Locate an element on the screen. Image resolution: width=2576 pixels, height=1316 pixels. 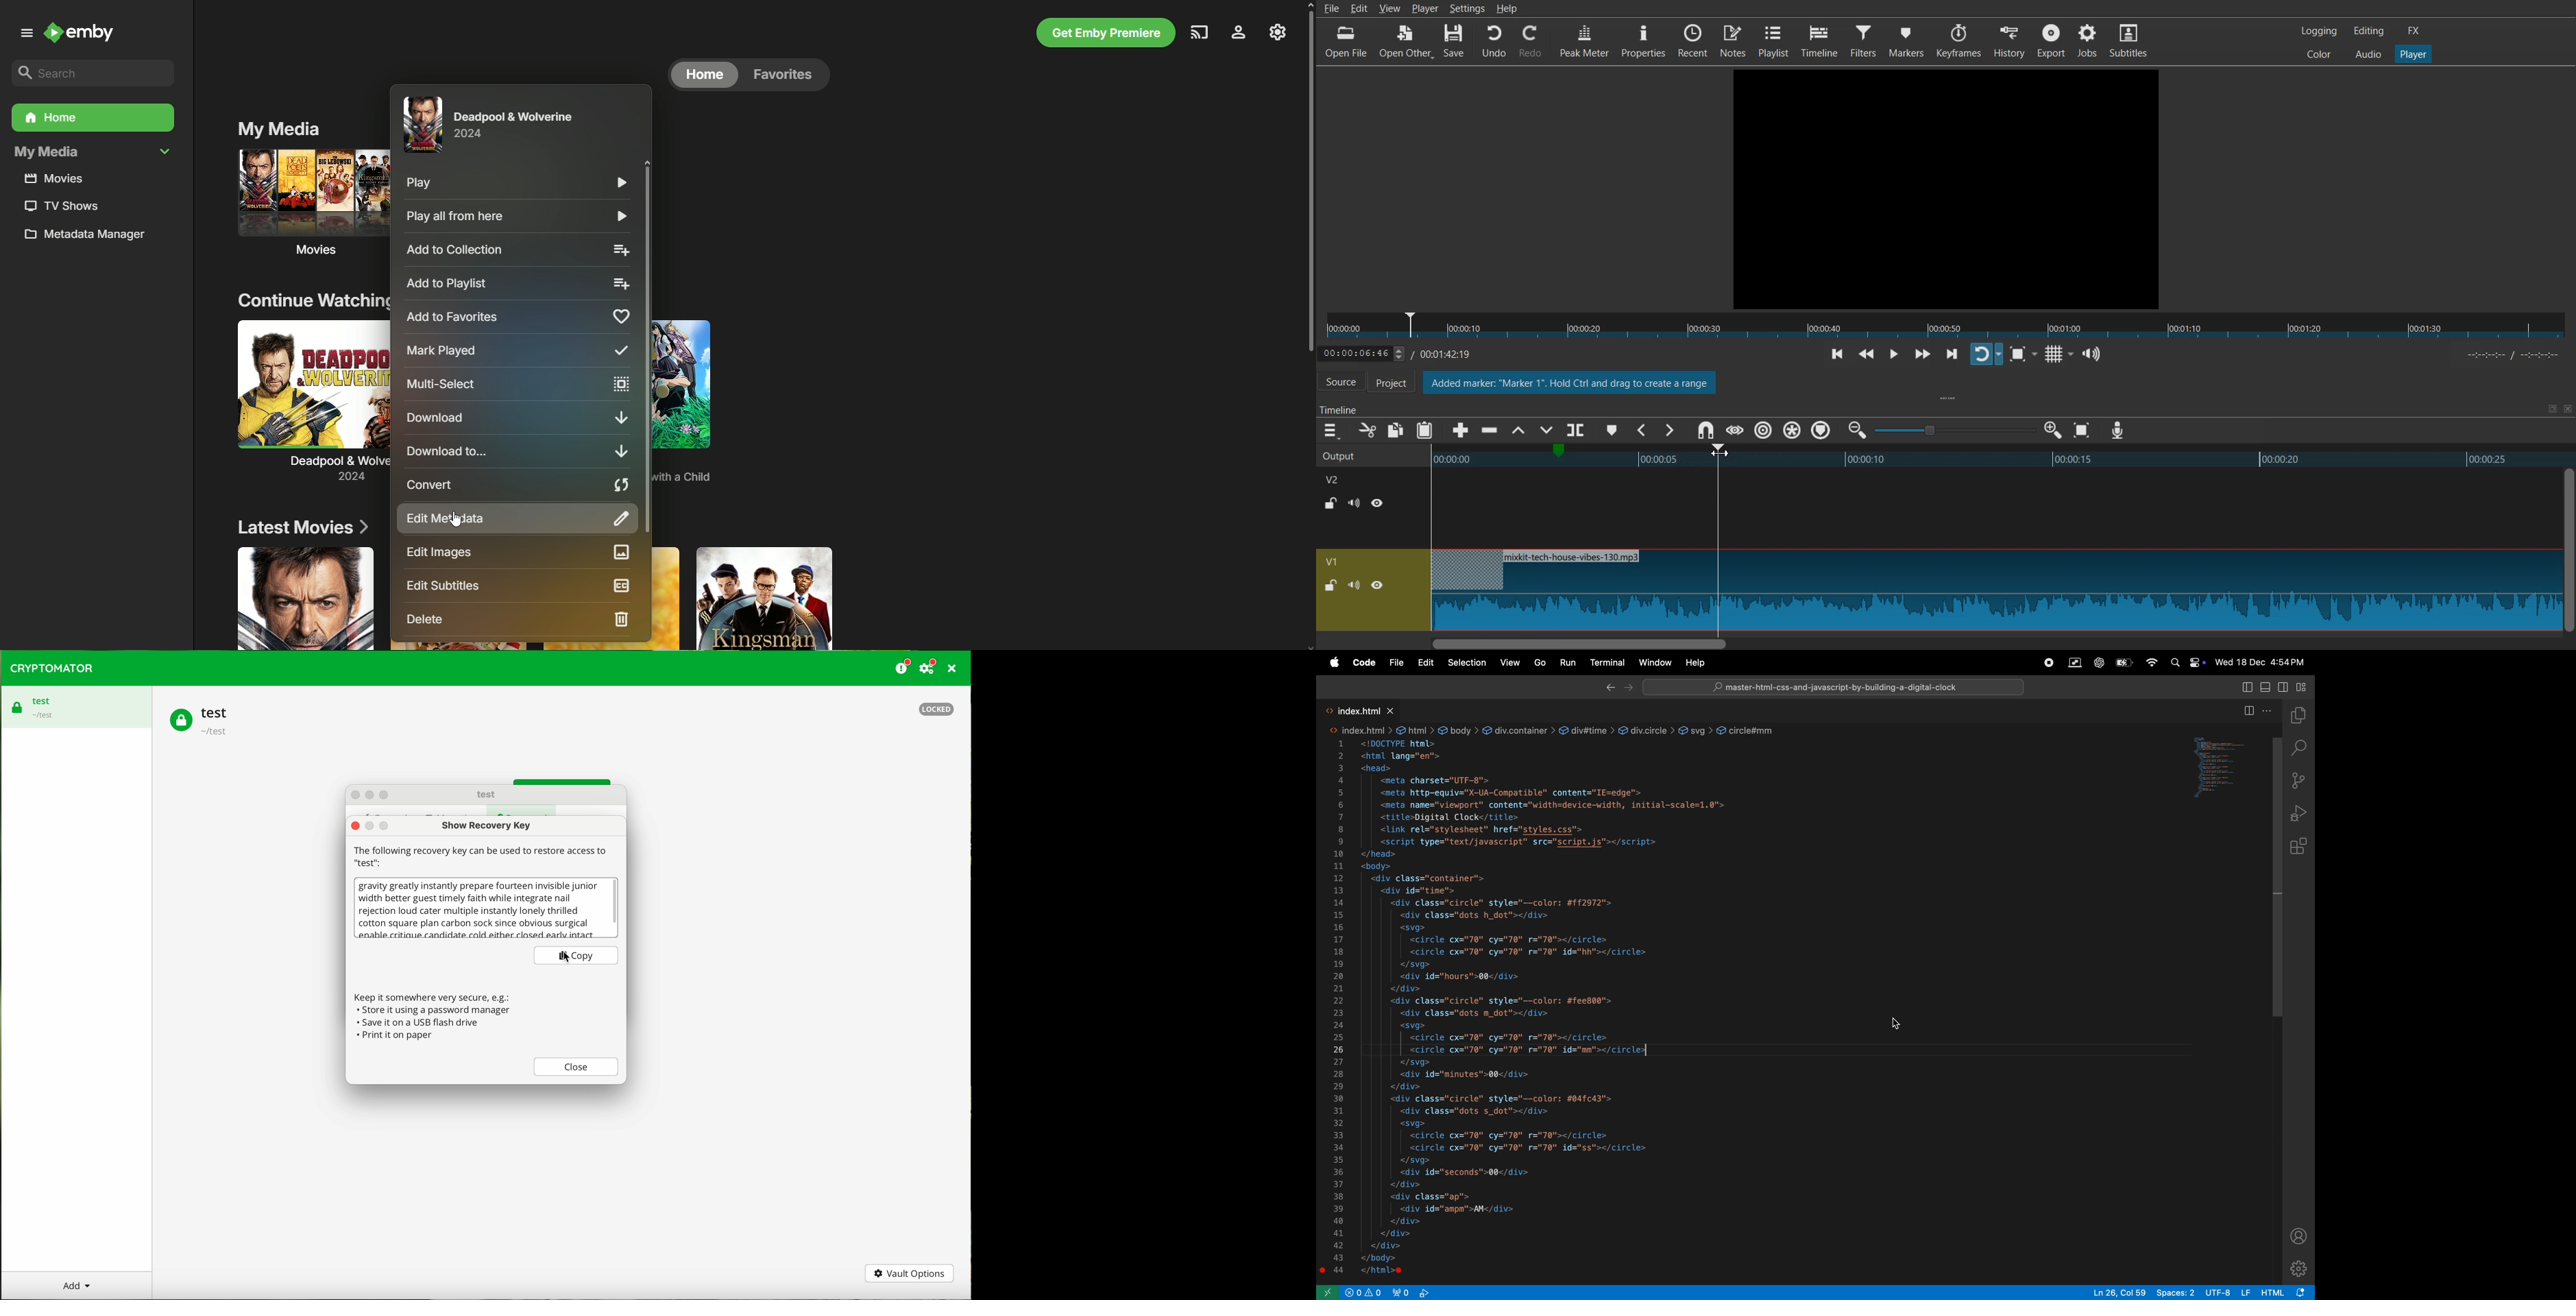
test is located at coordinates (485, 793).